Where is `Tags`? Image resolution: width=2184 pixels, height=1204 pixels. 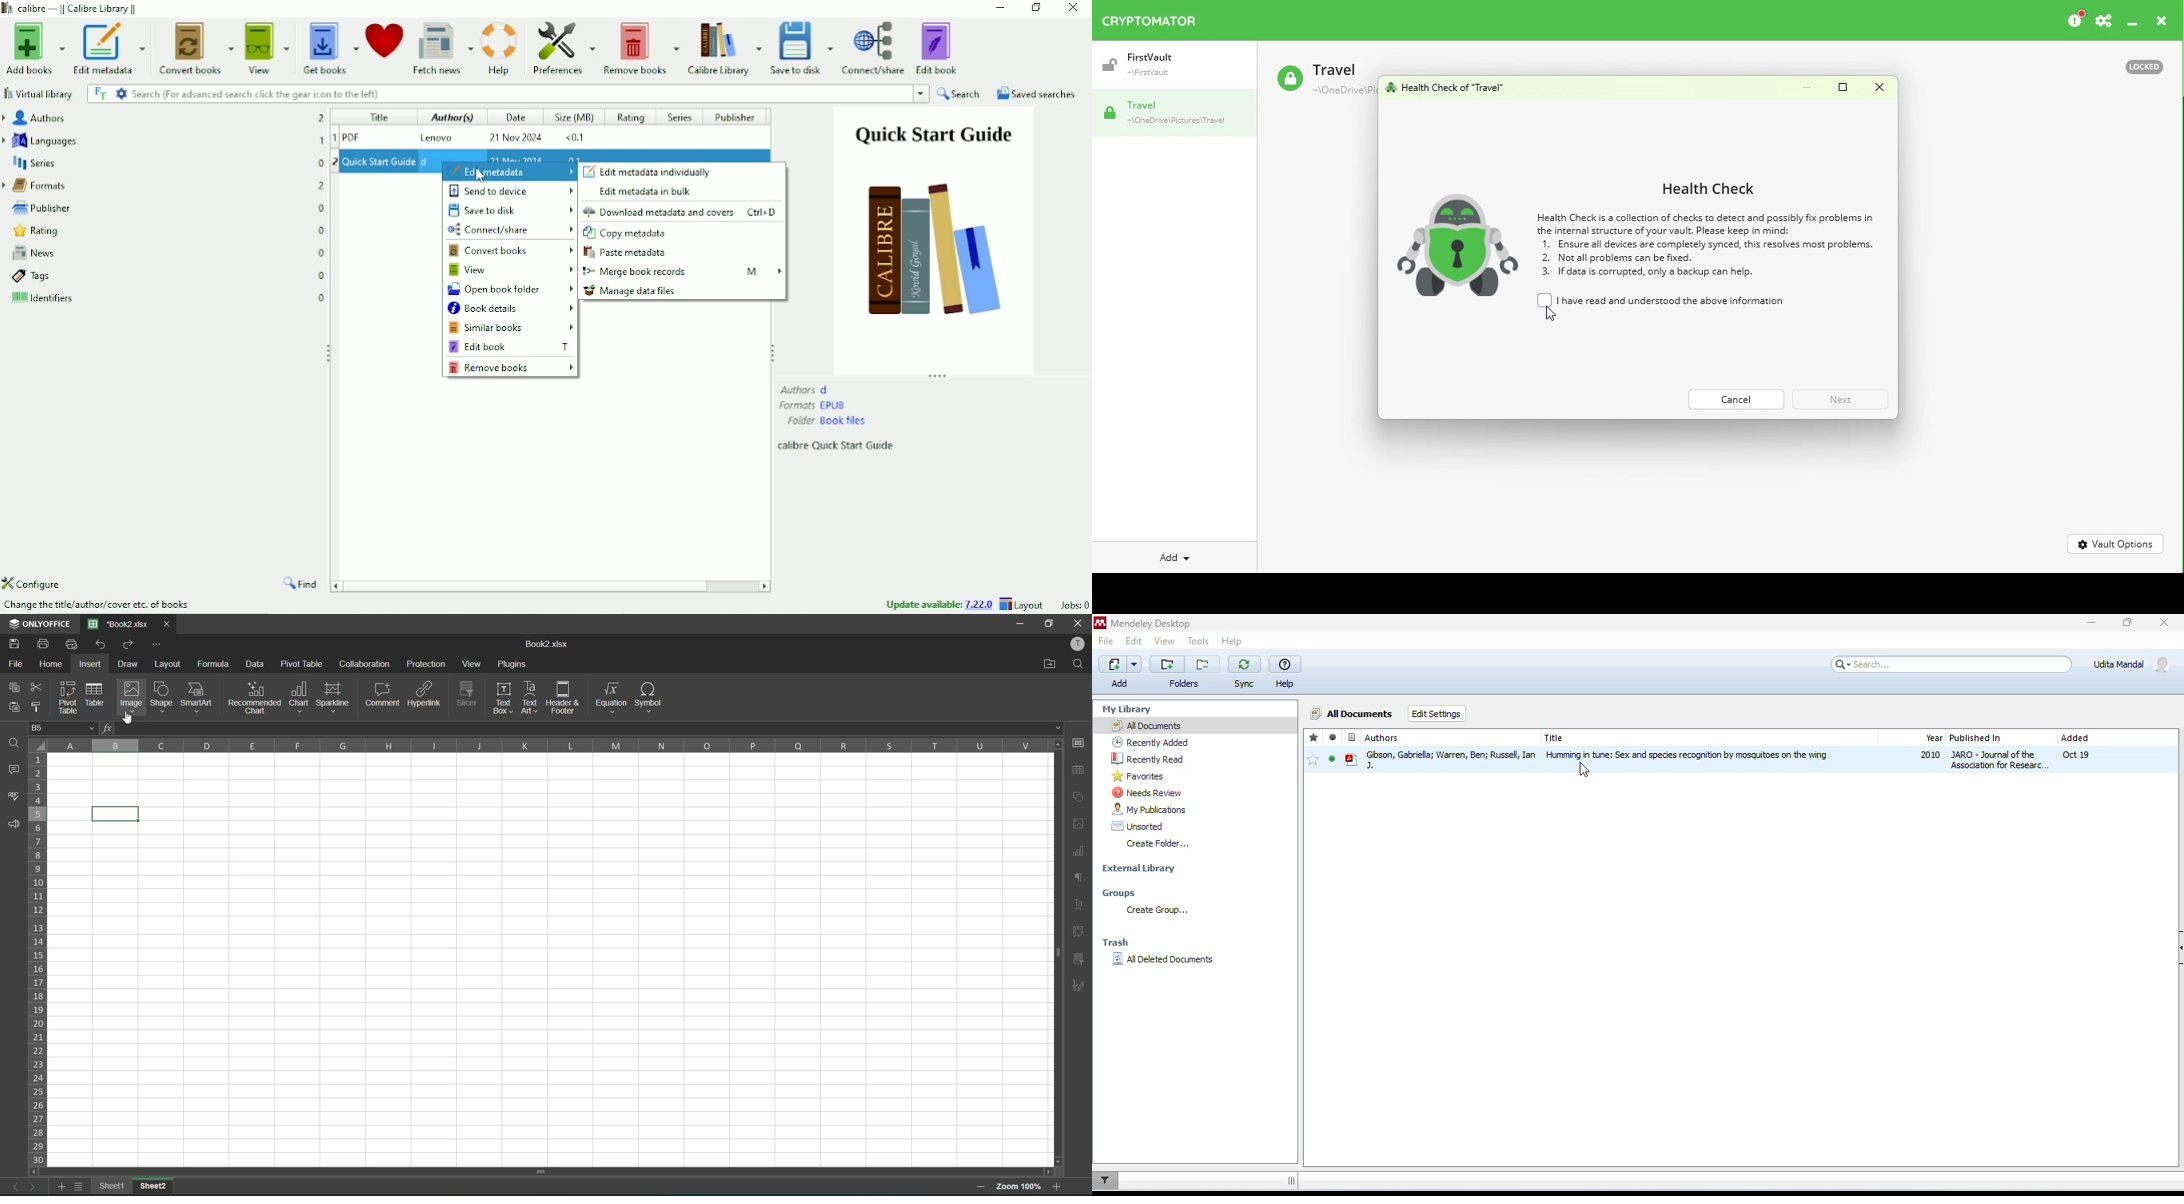 Tags is located at coordinates (168, 276).